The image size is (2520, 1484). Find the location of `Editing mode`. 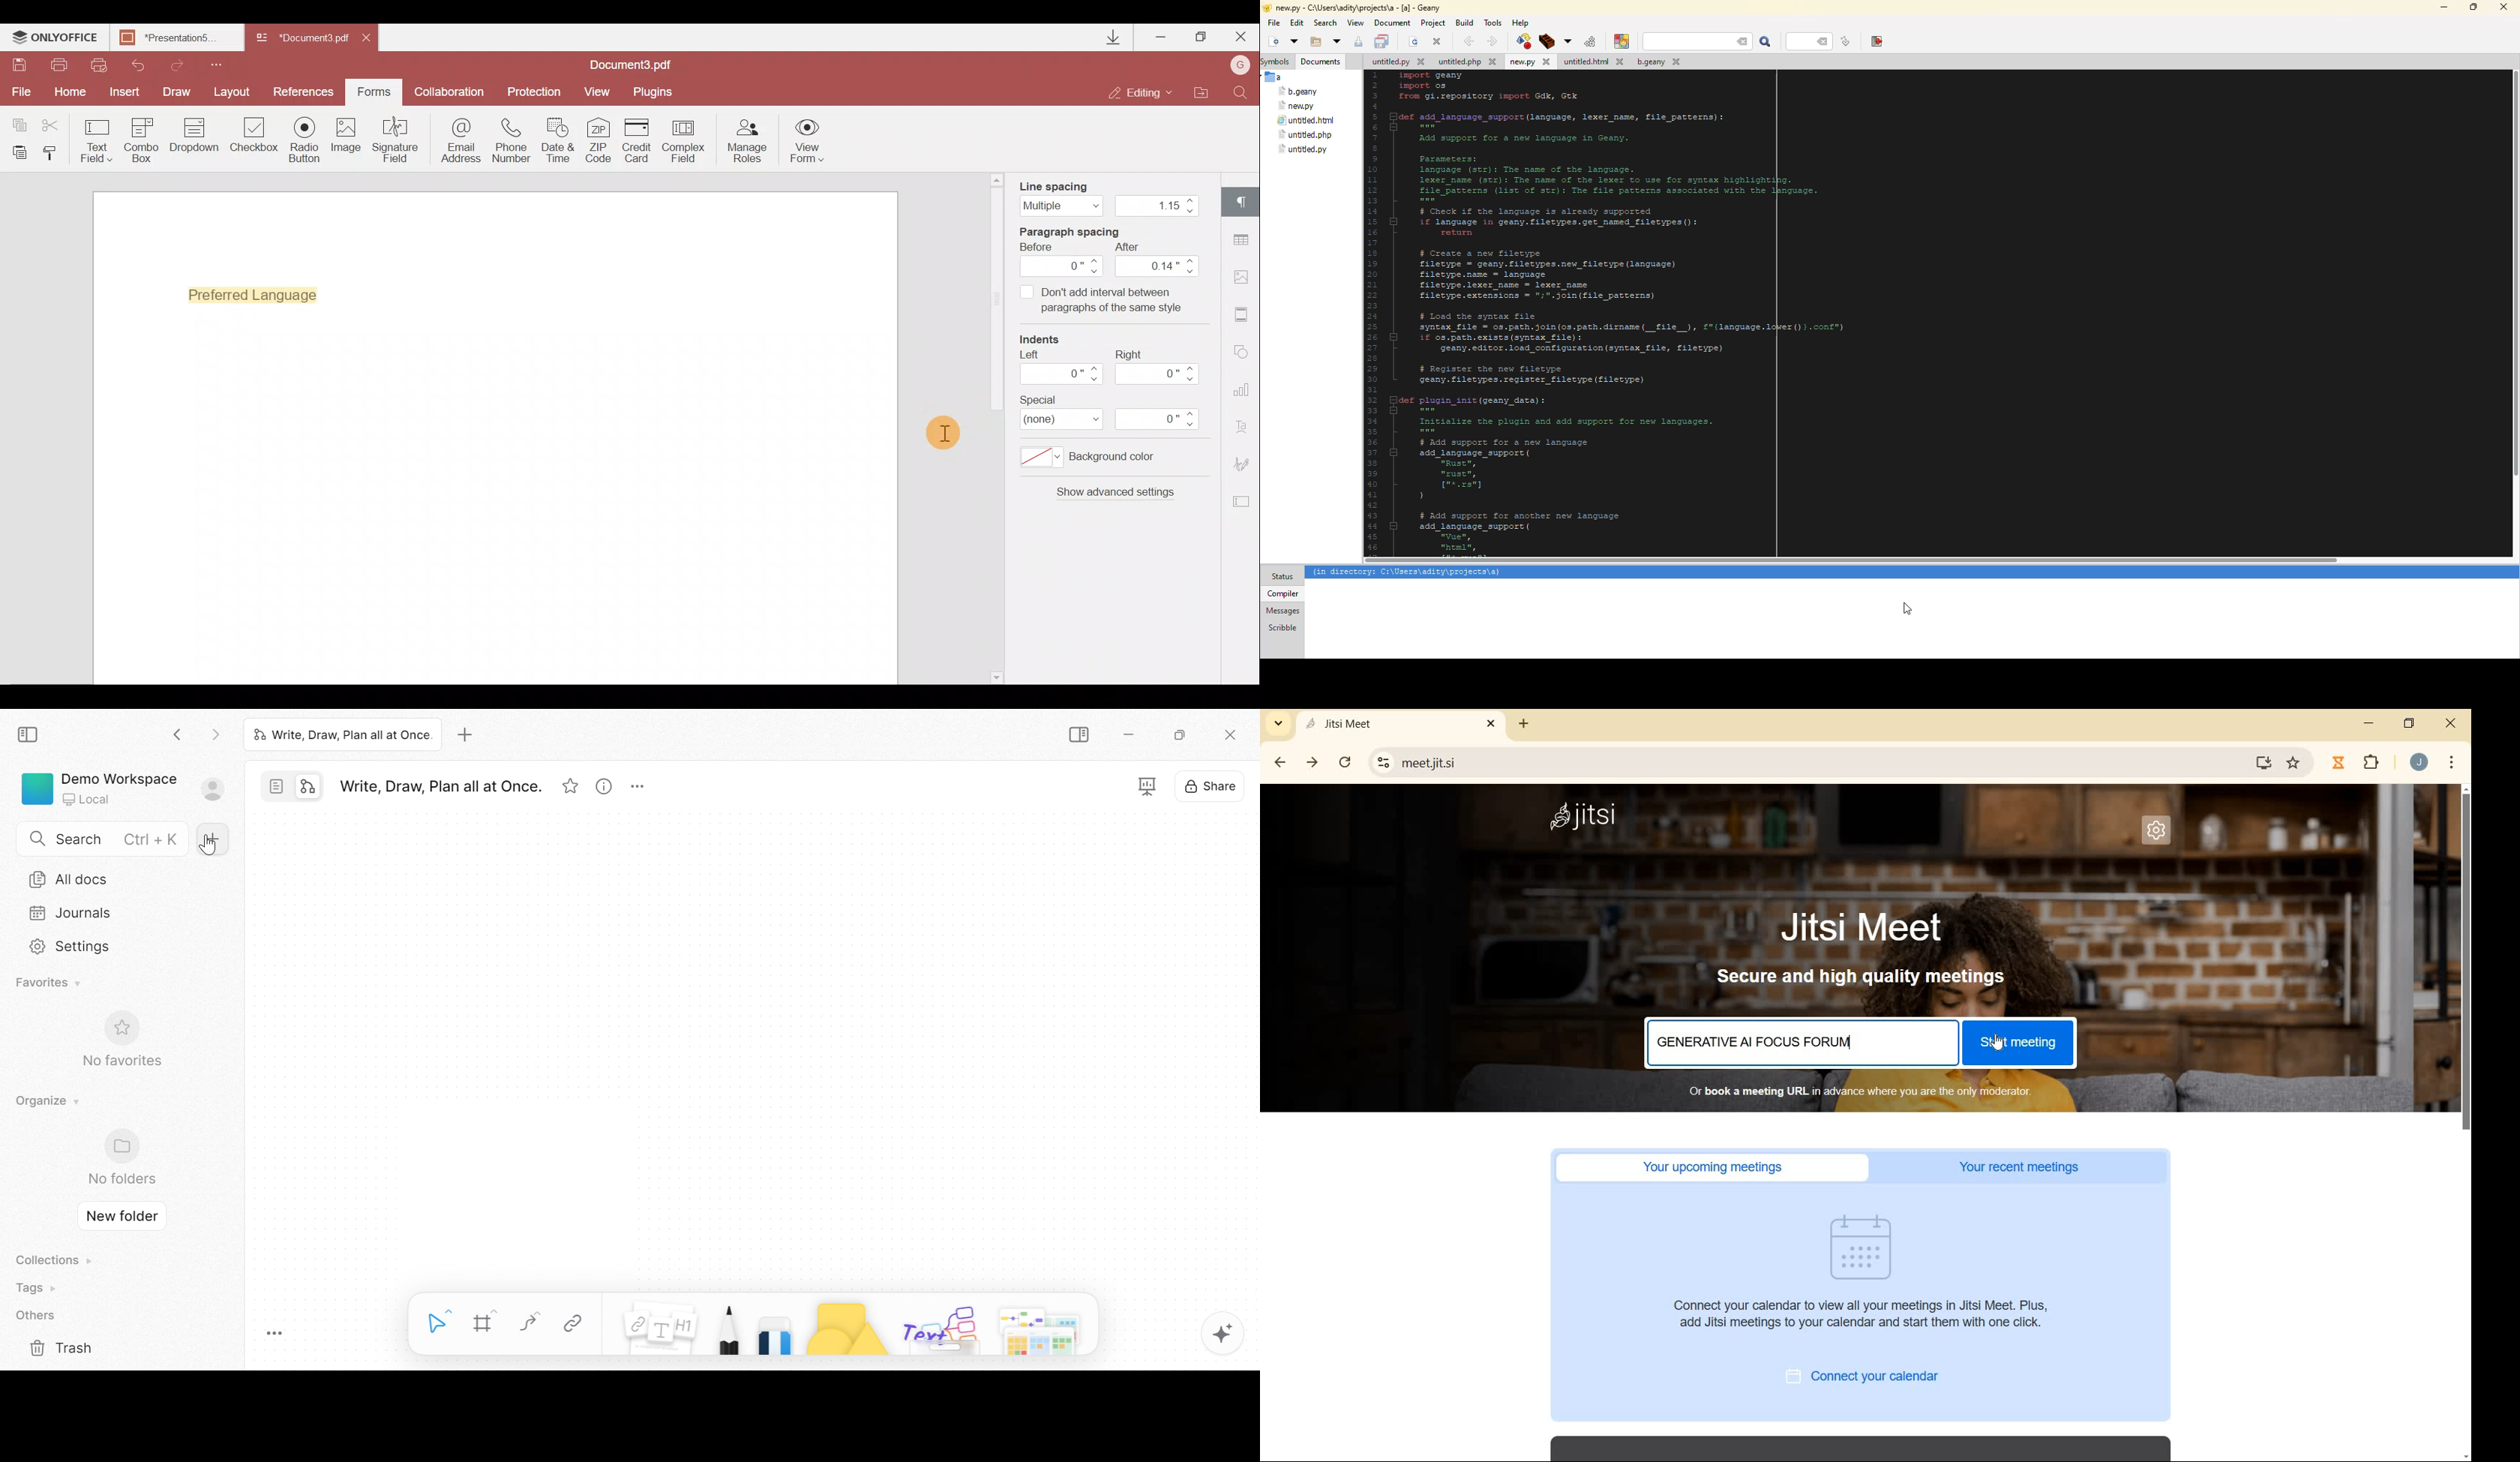

Editing mode is located at coordinates (1141, 92).